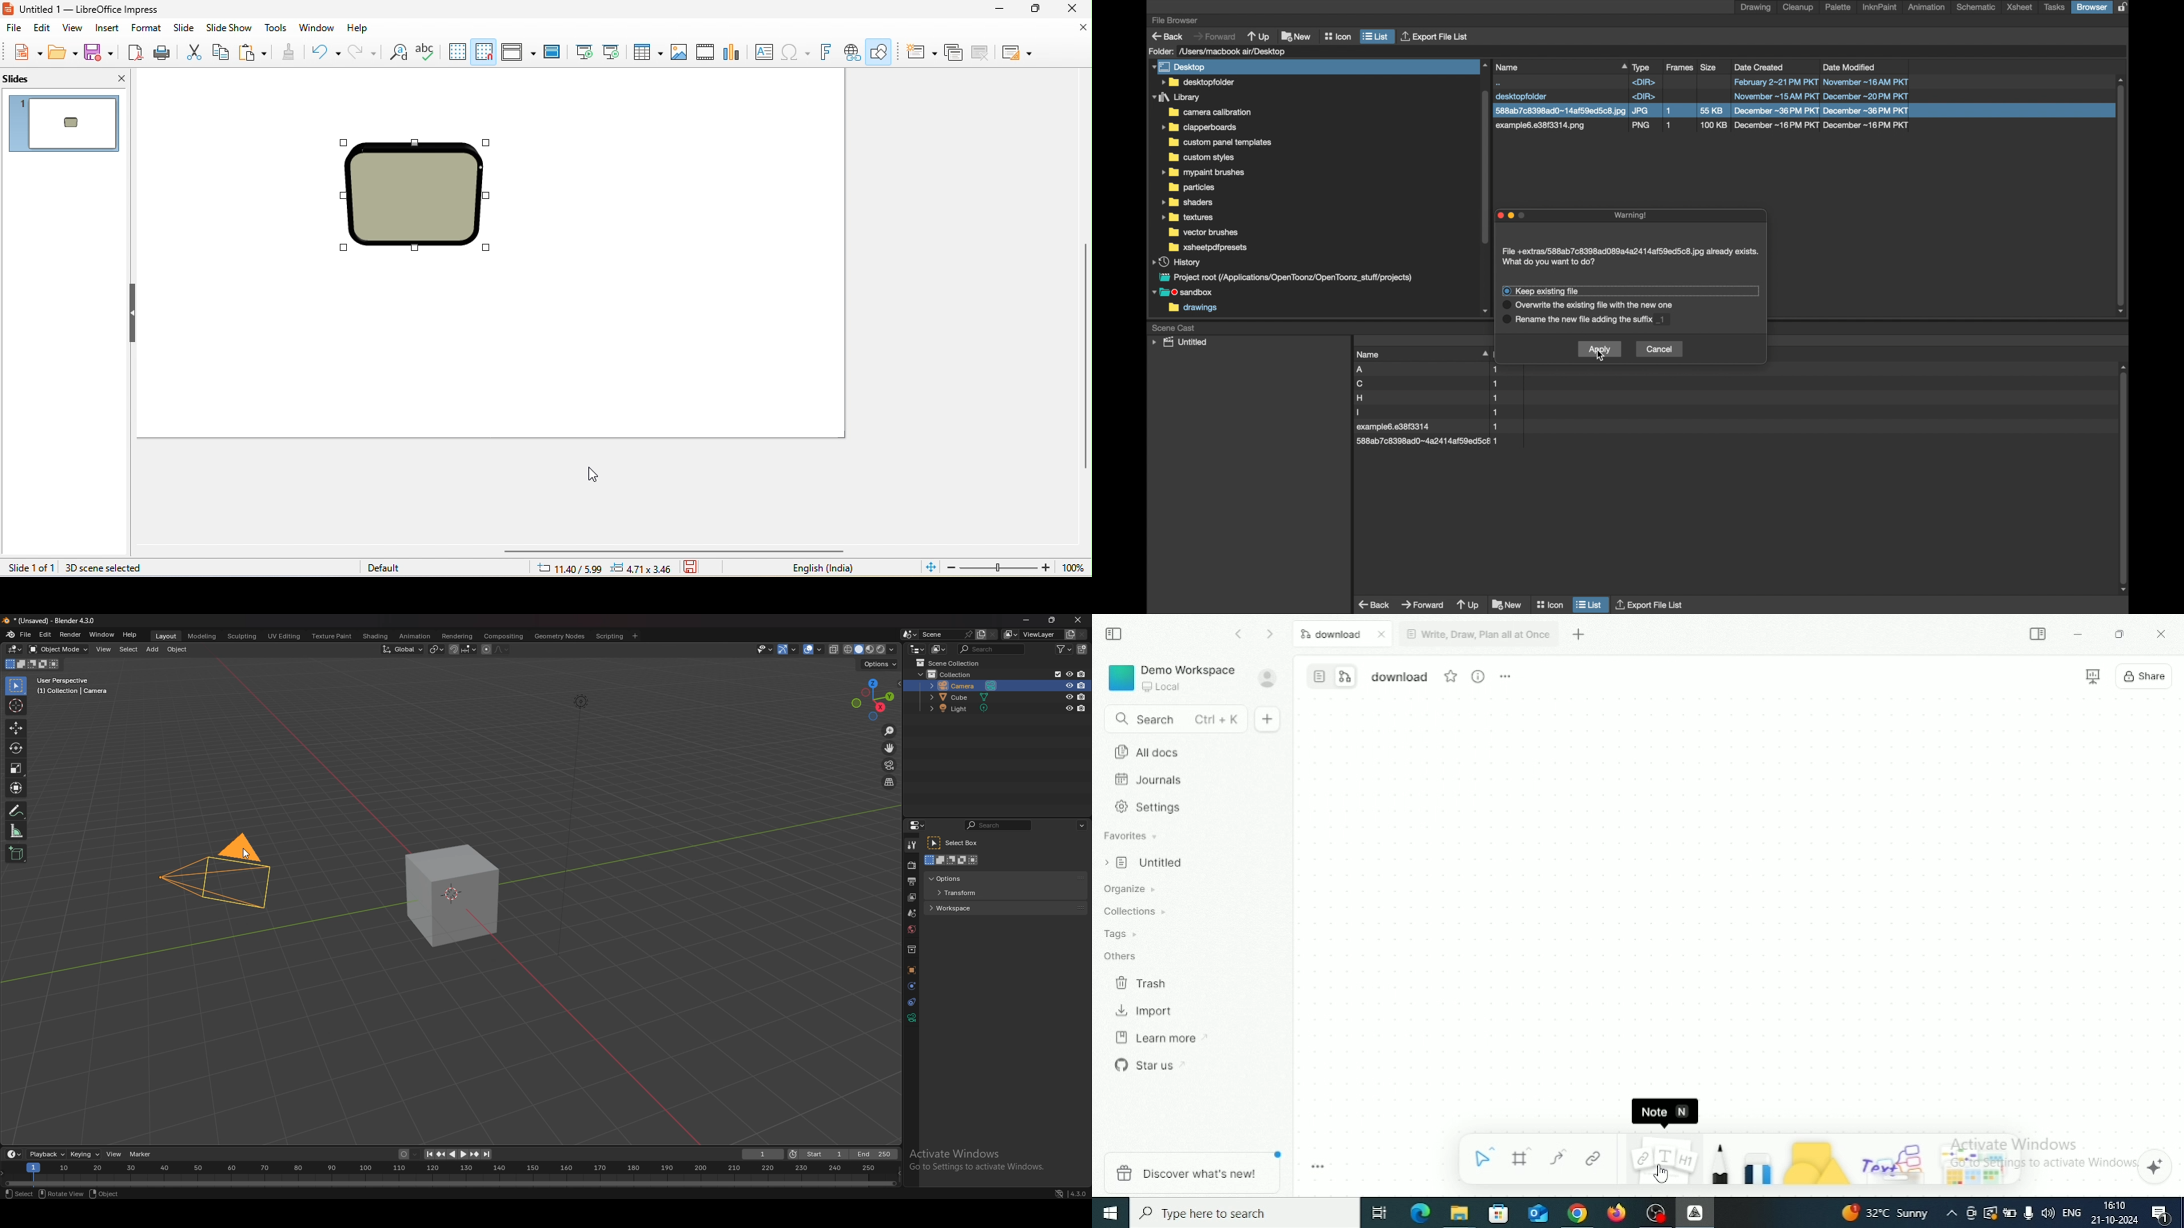 This screenshot has height=1232, width=2184. What do you see at coordinates (1452, 676) in the screenshot?
I see `Favourite` at bounding box center [1452, 676].